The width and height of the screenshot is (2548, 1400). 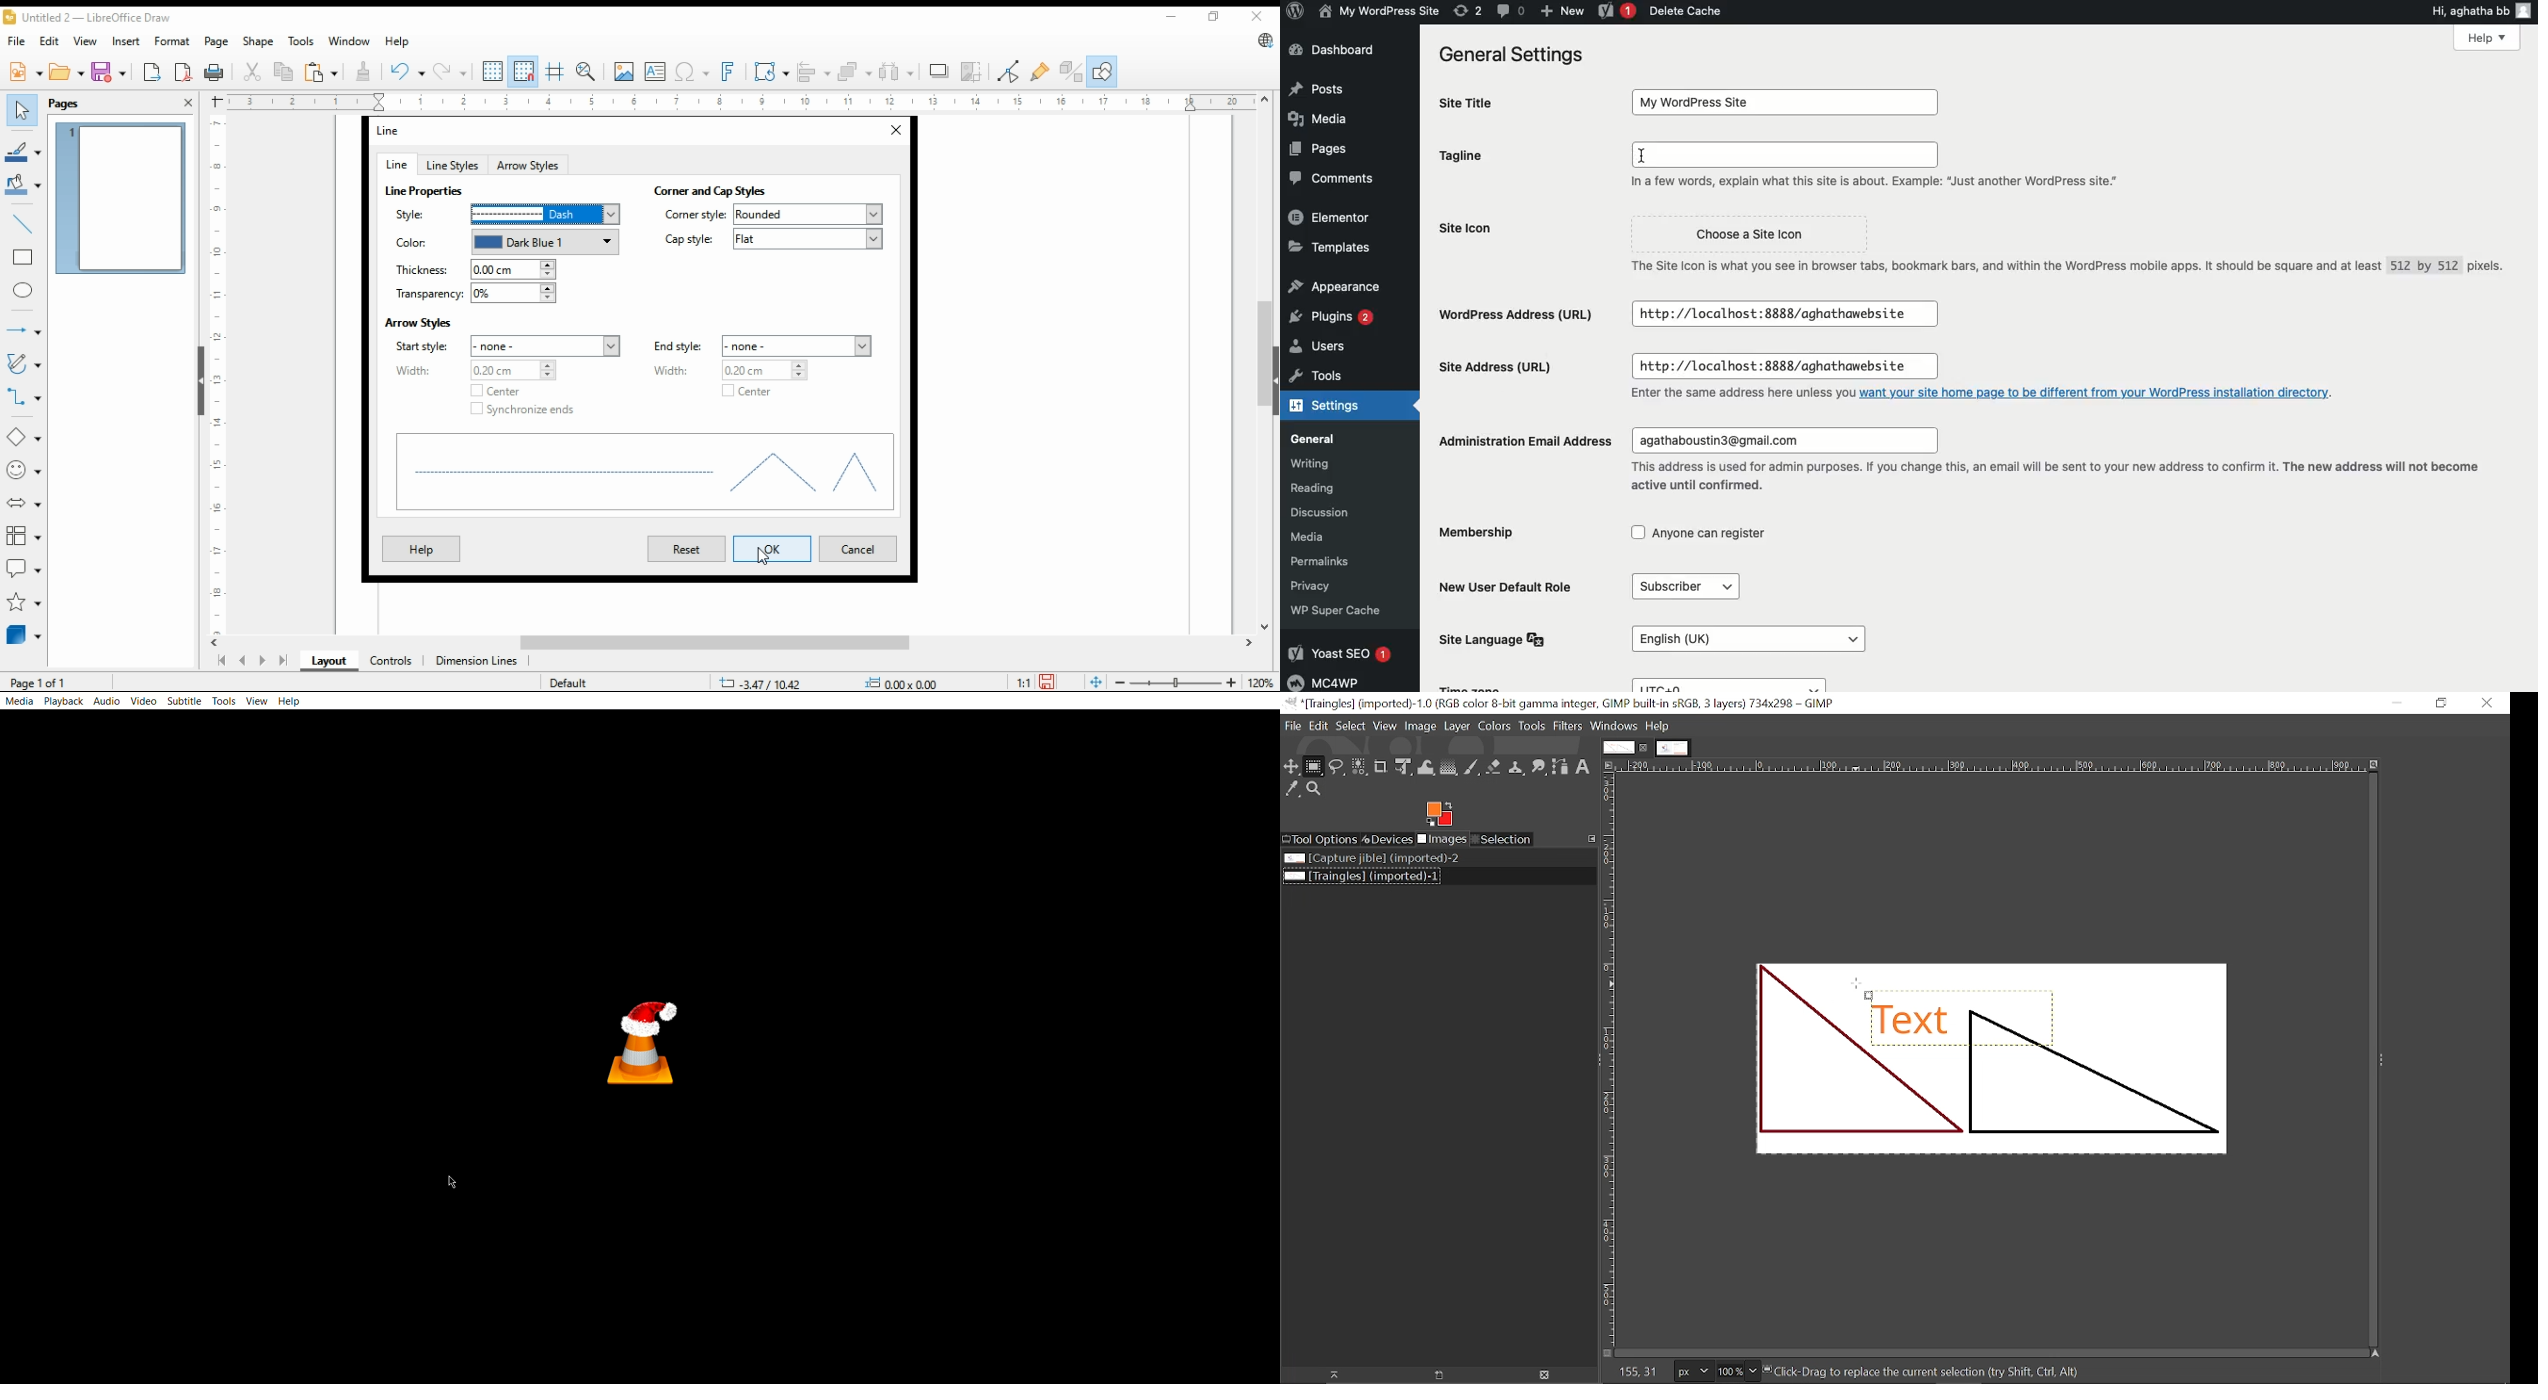 I want to click on Help, so click(x=2455, y=40).